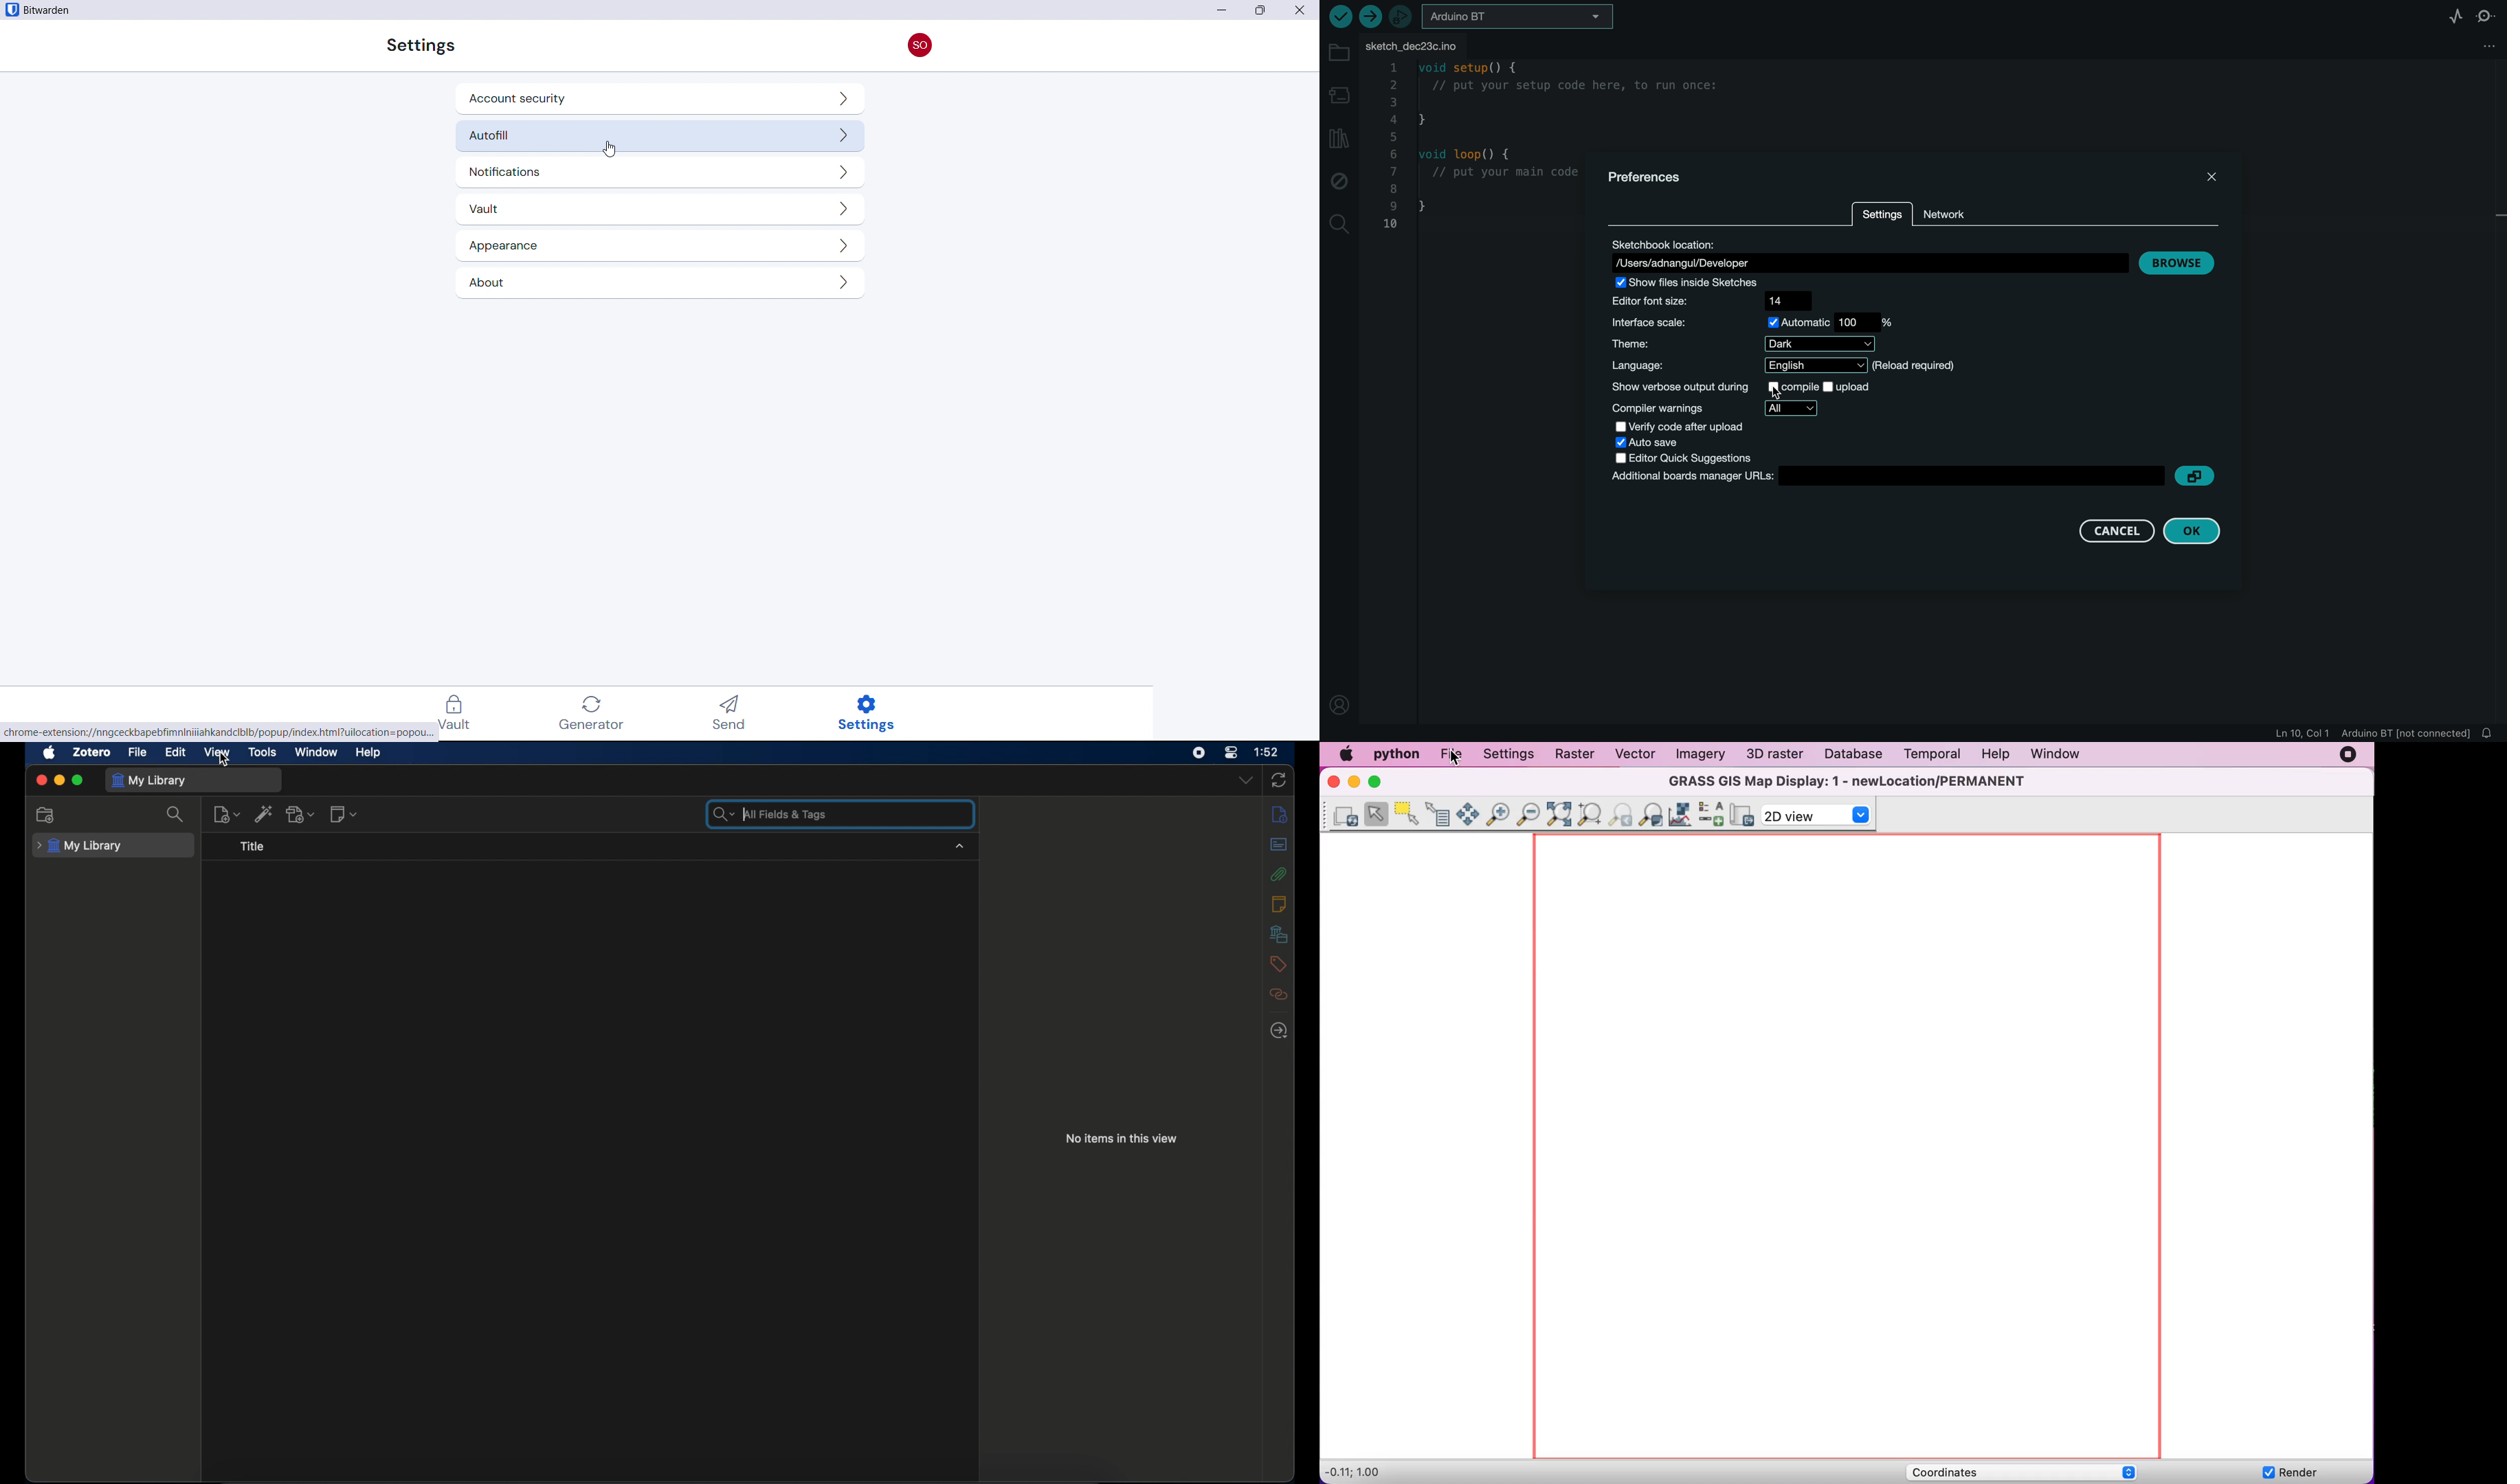 The width and height of the screenshot is (2520, 1484). What do you see at coordinates (1232, 752) in the screenshot?
I see `control center` at bounding box center [1232, 752].